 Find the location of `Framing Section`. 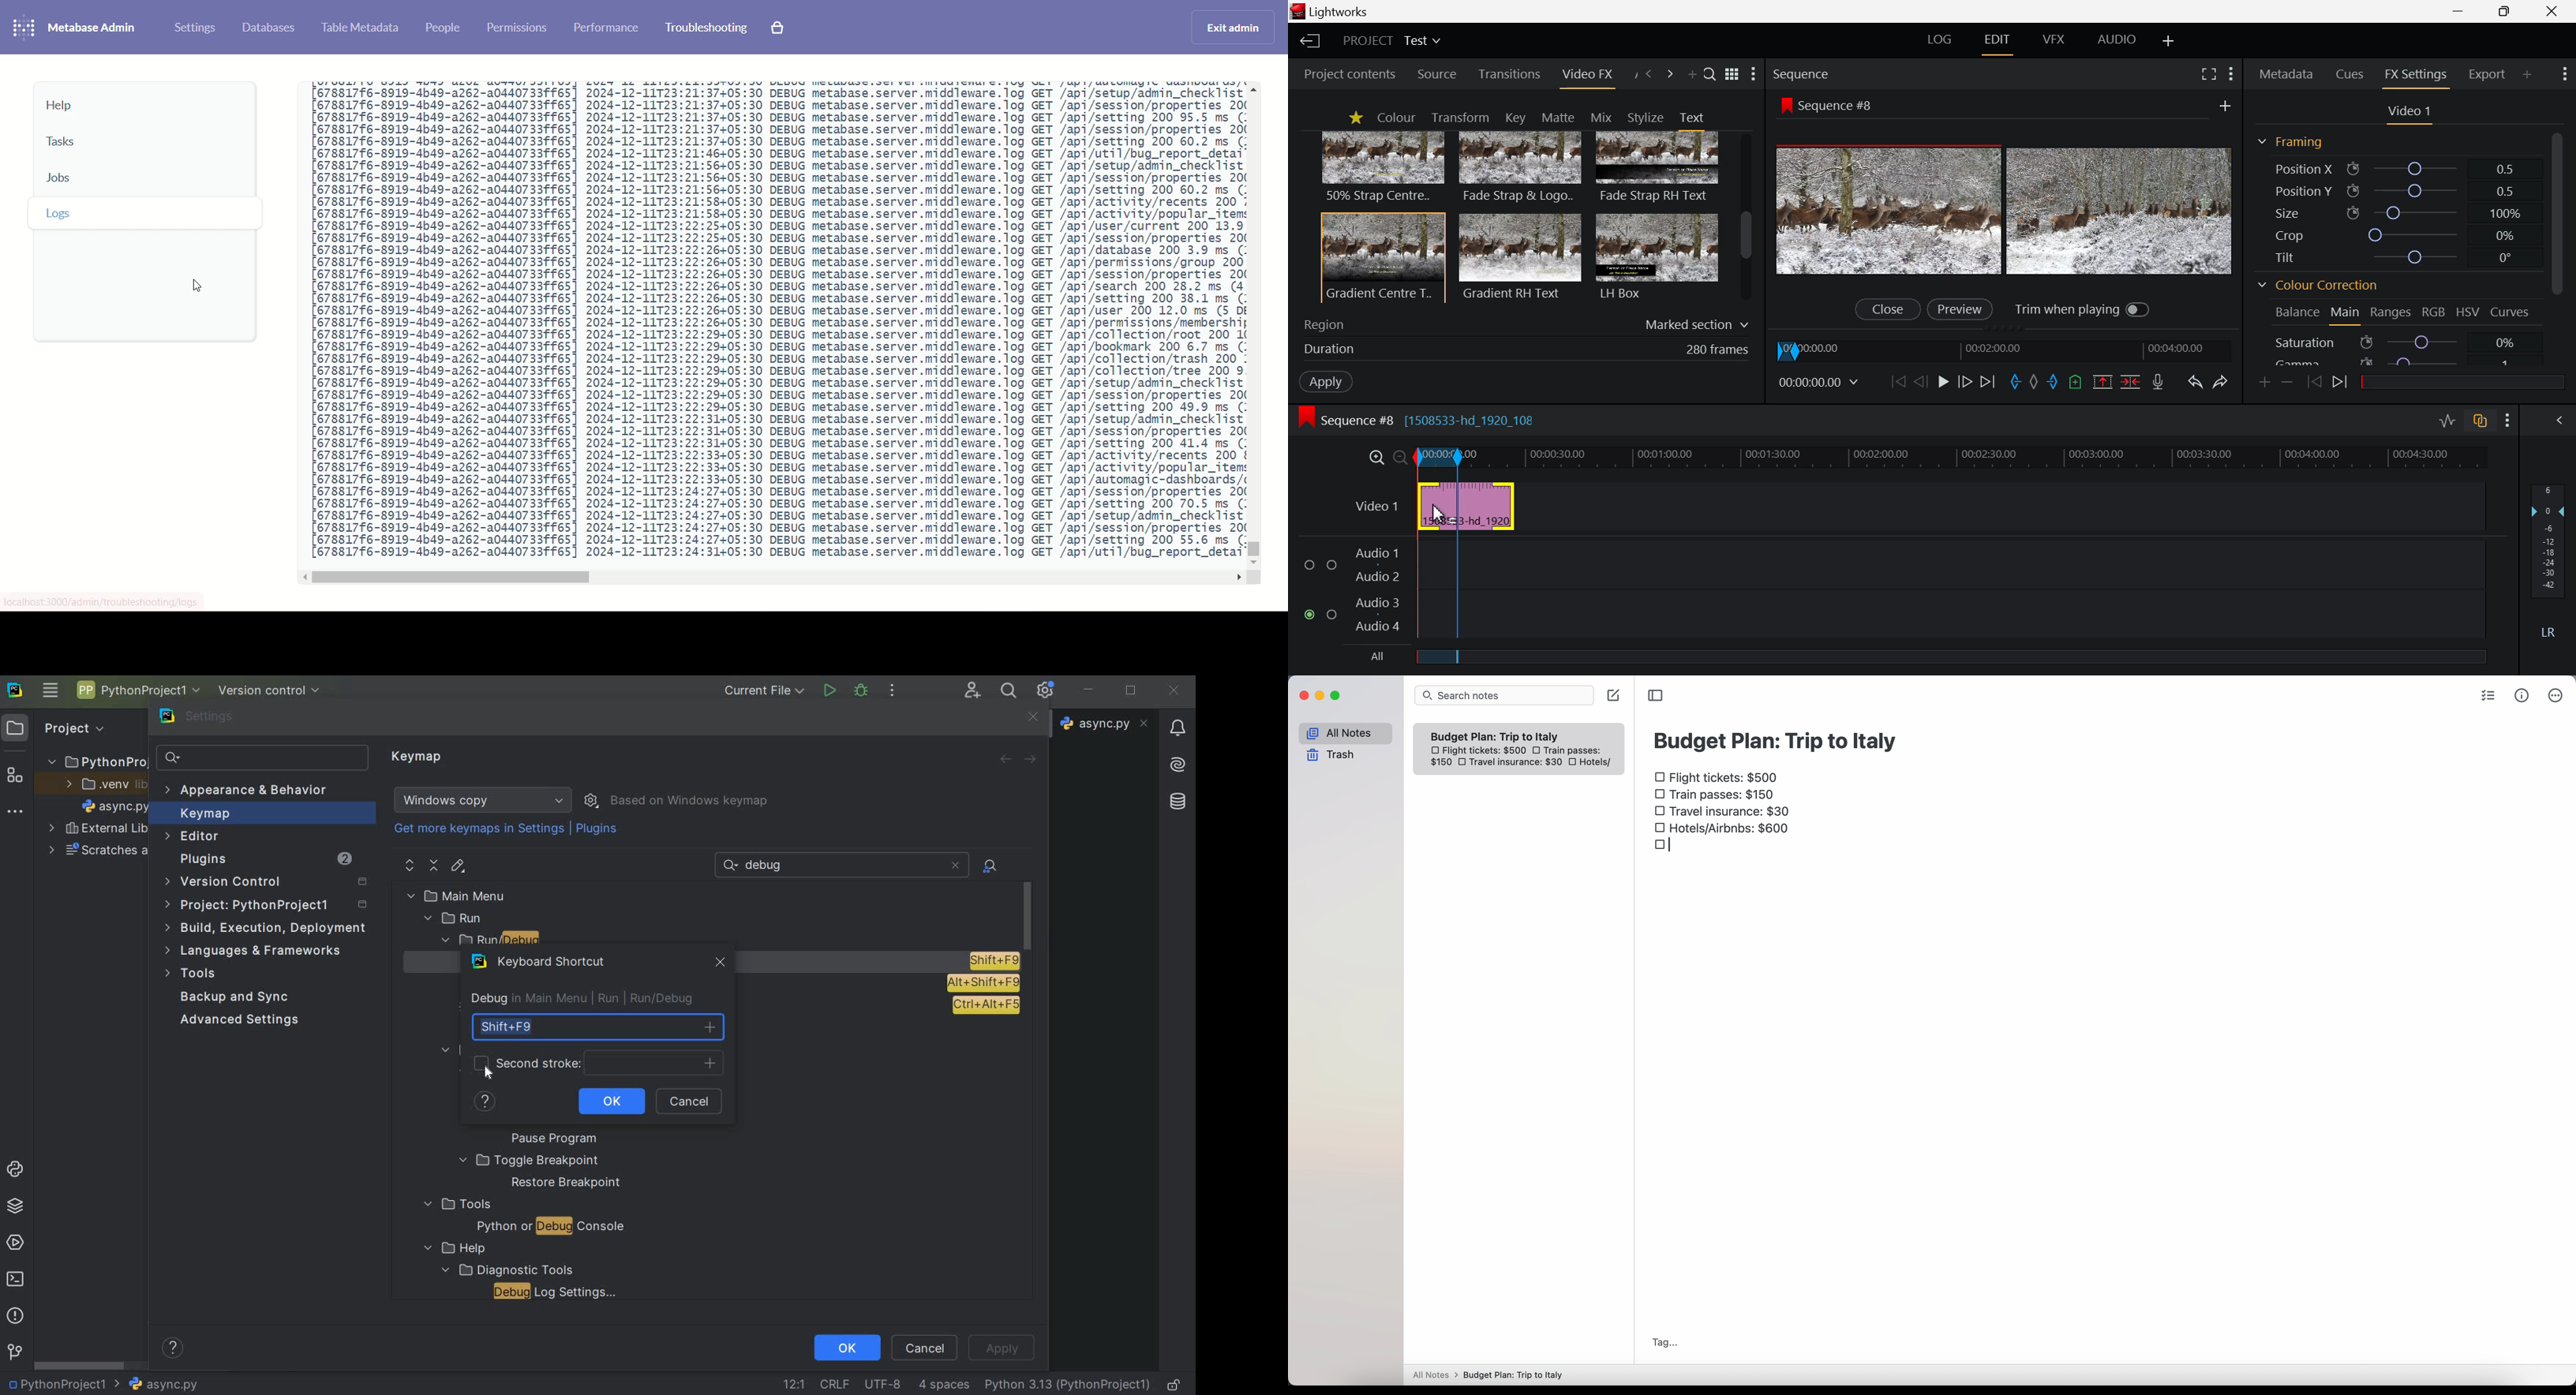

Framing Section is located at coordinates (2296, 142).